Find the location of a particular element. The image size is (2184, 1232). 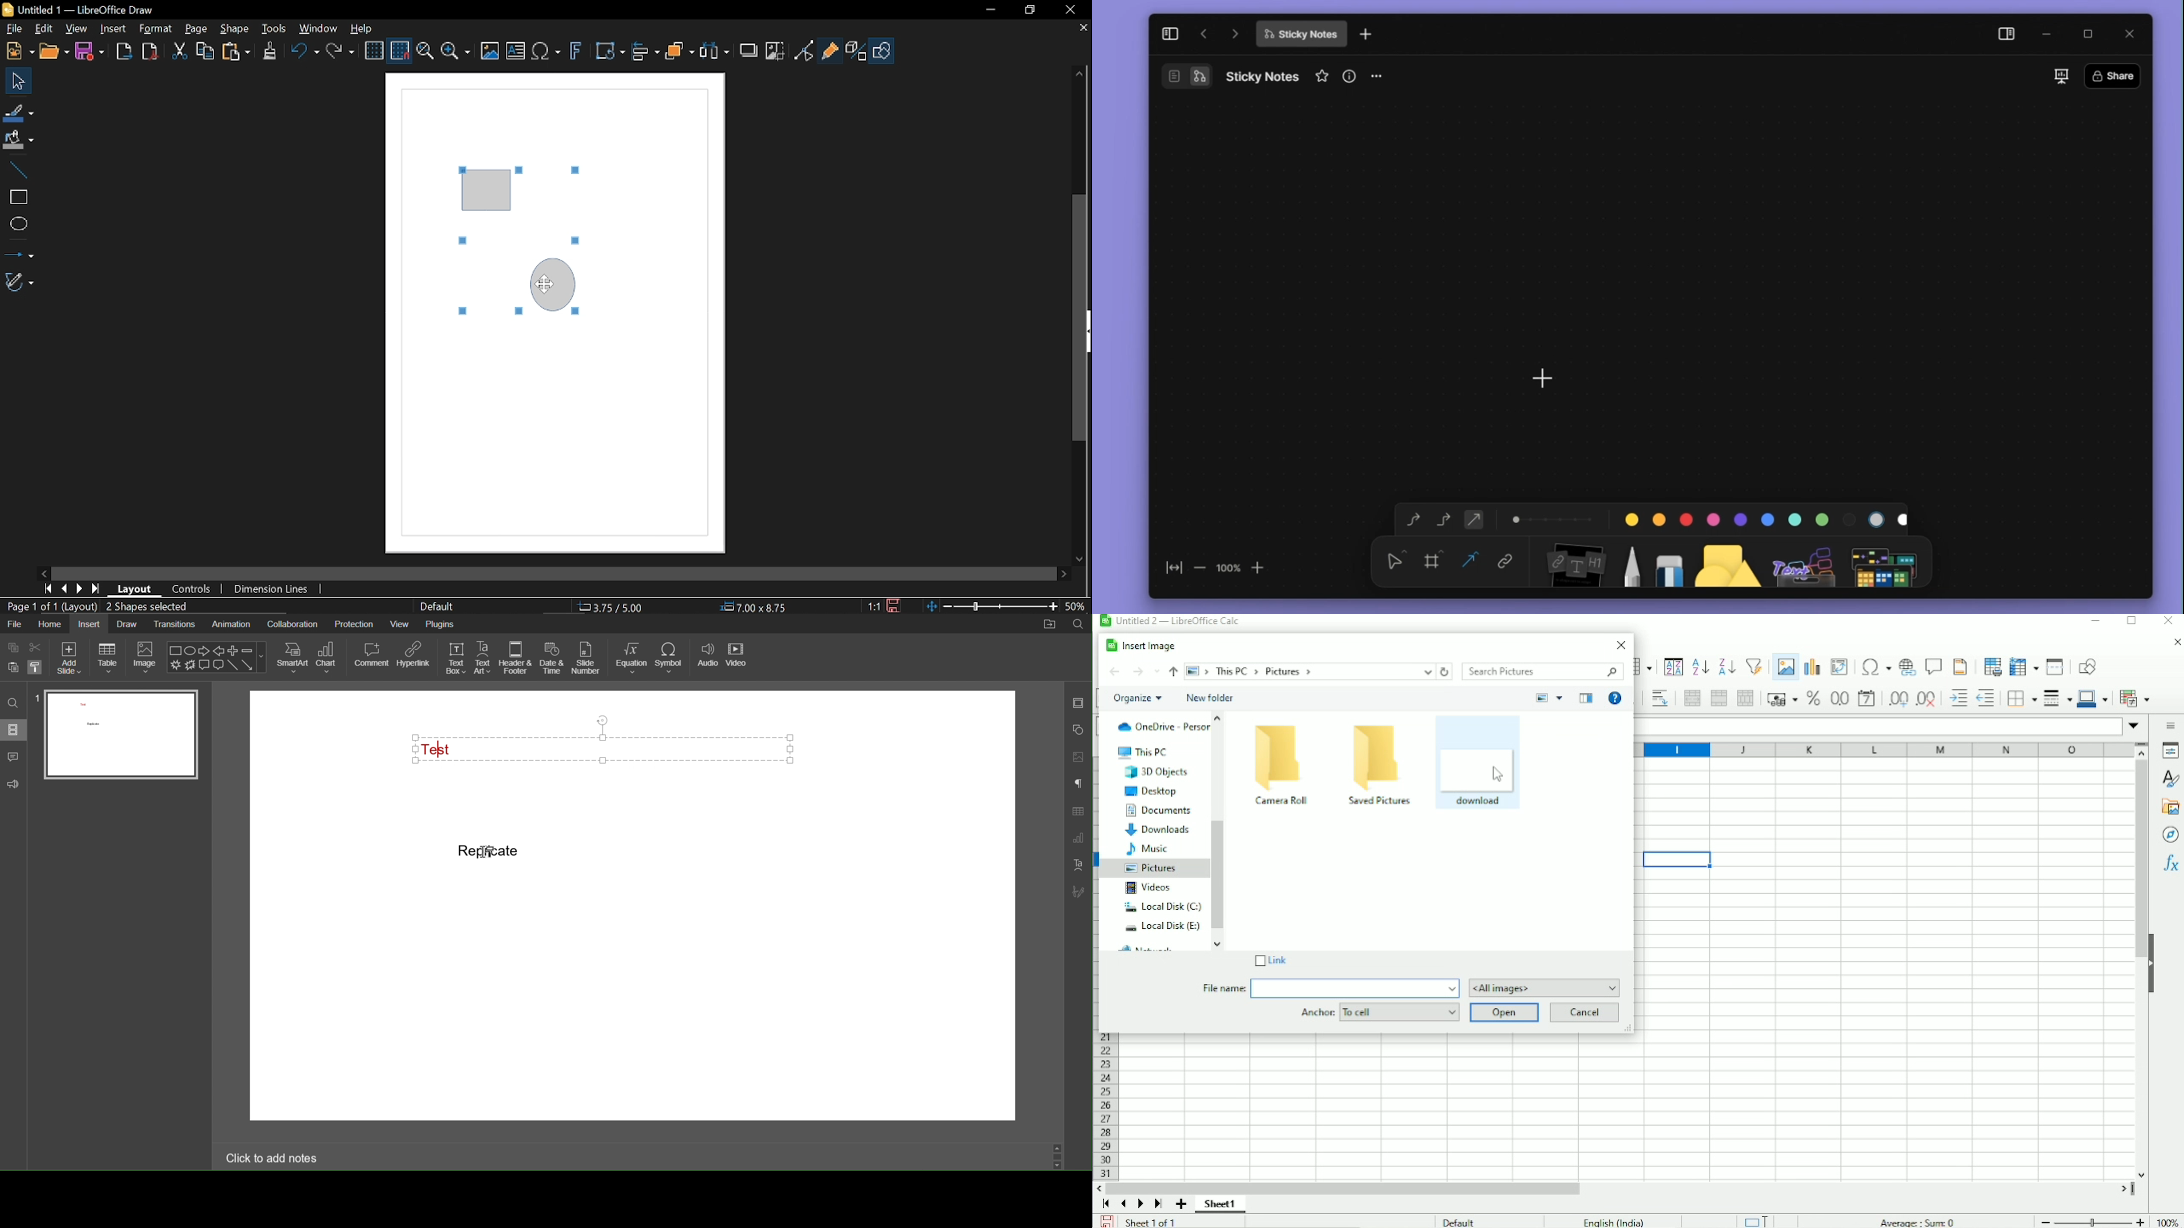

Local Disk (E:) is located at coordinates (1162, 924).